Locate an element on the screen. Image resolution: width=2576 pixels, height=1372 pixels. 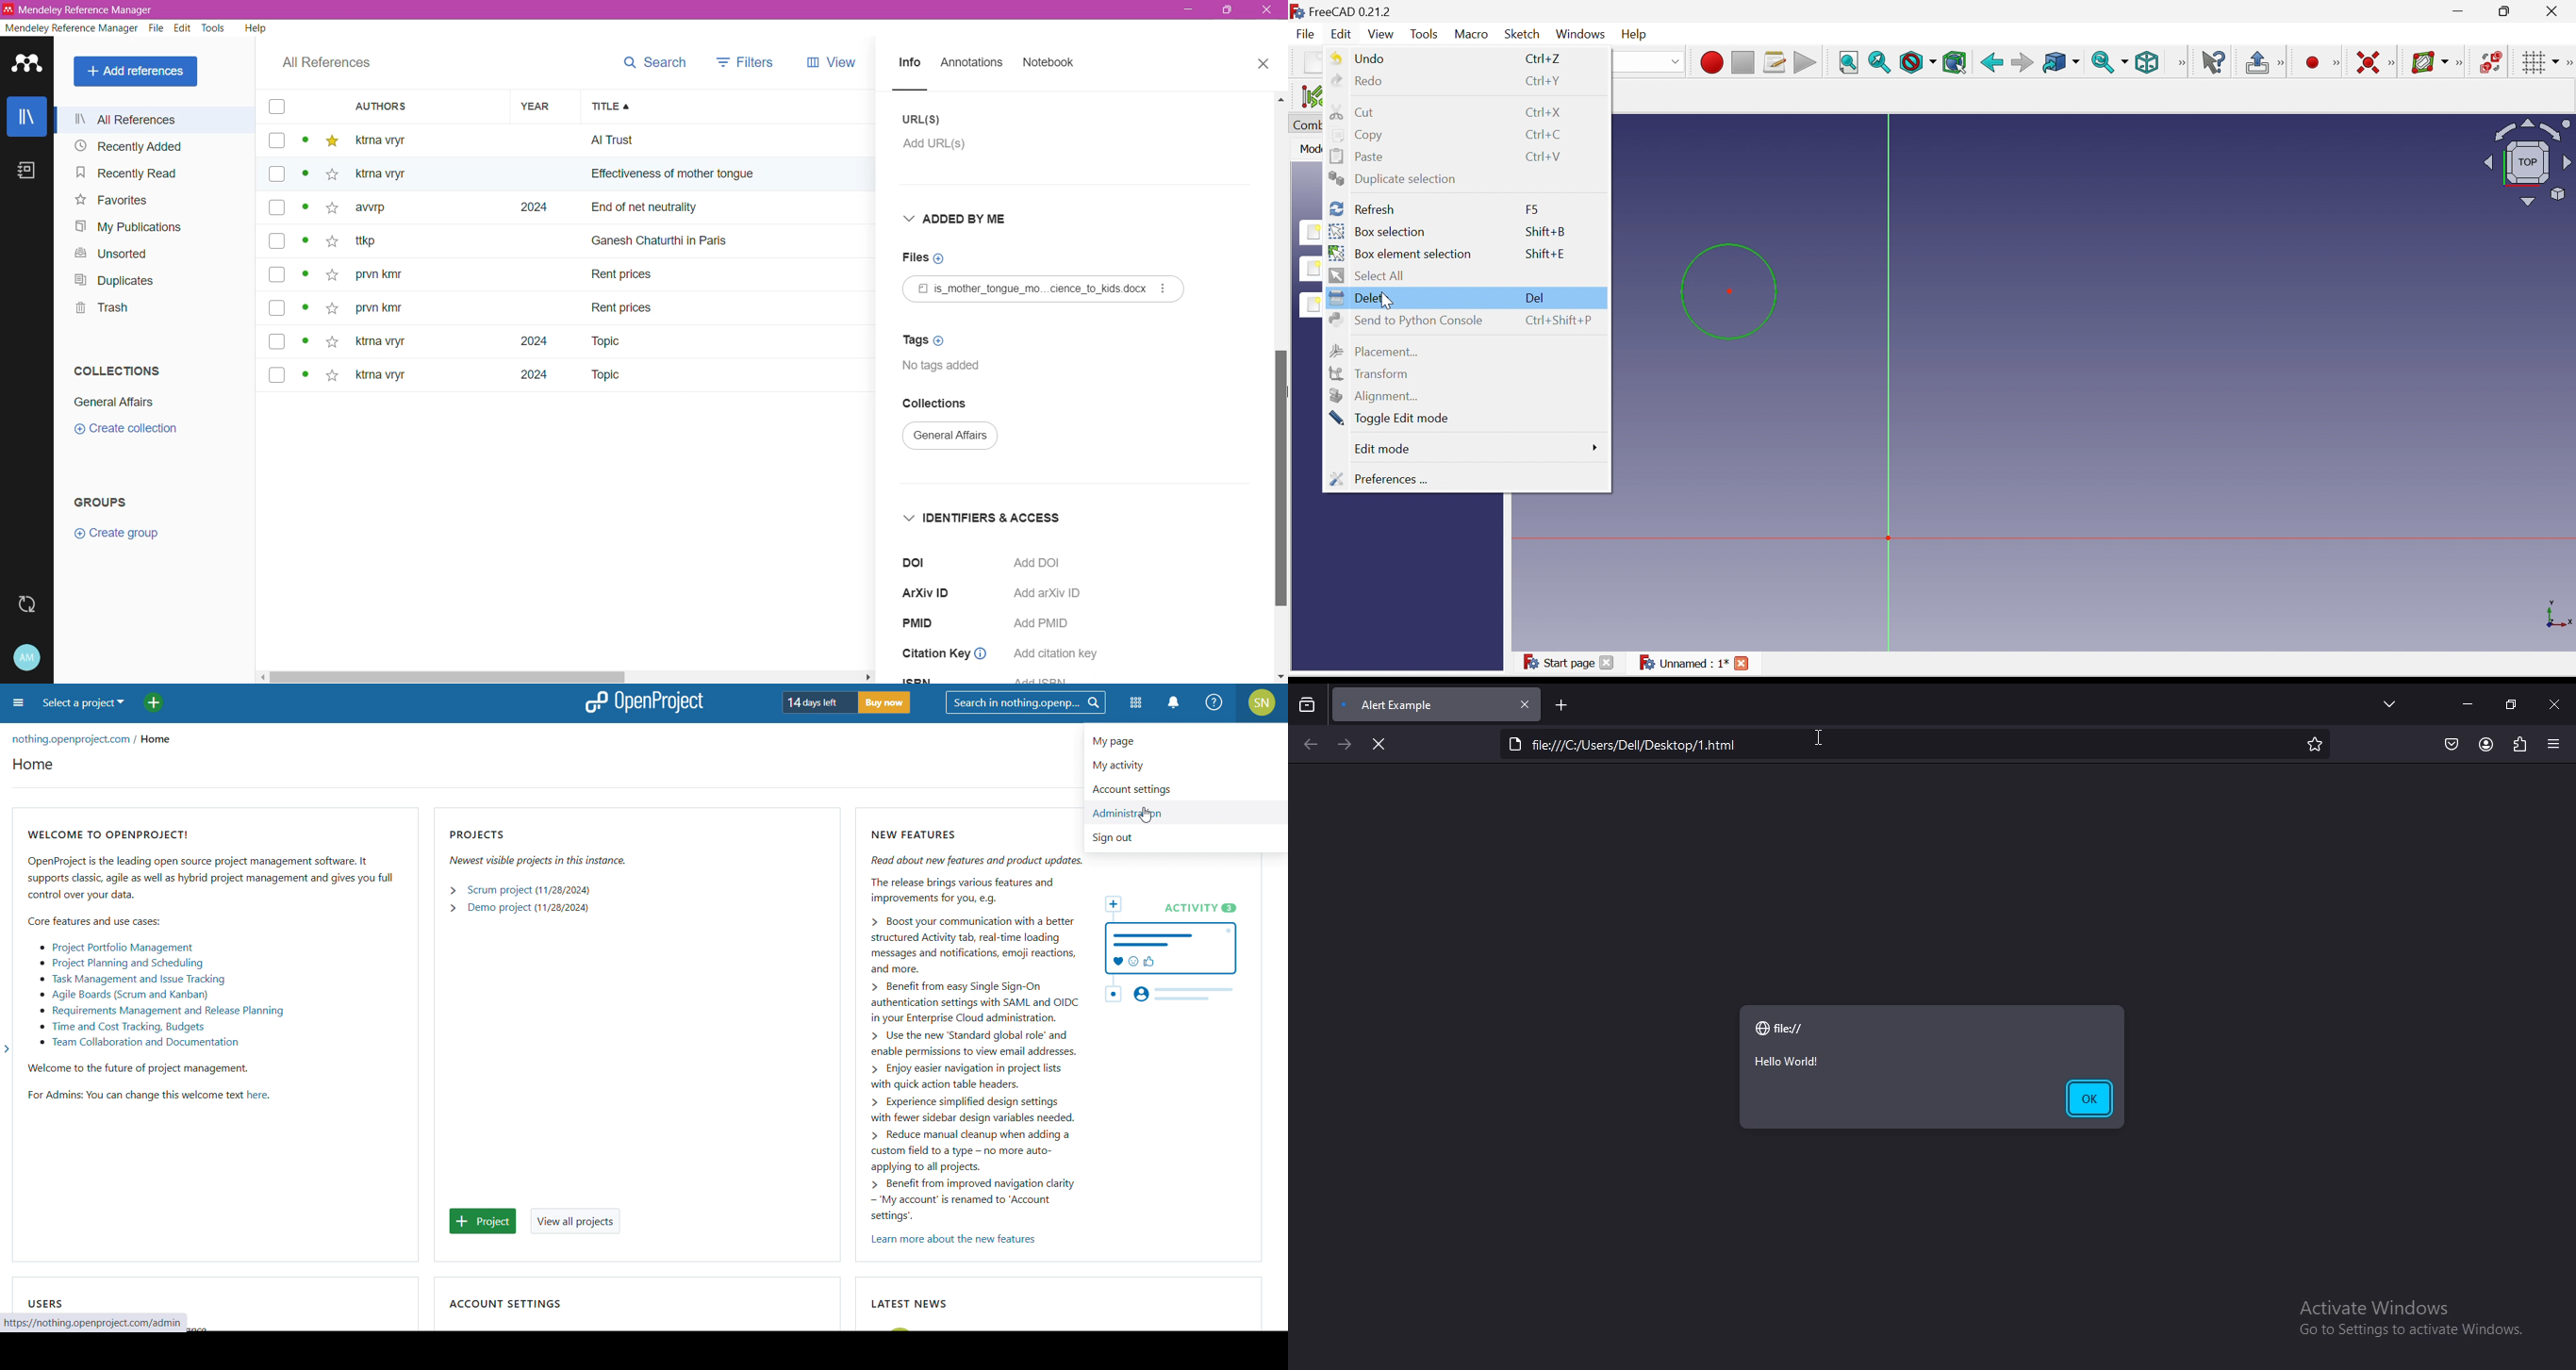
scrum project is located at coordinates (498, 891).